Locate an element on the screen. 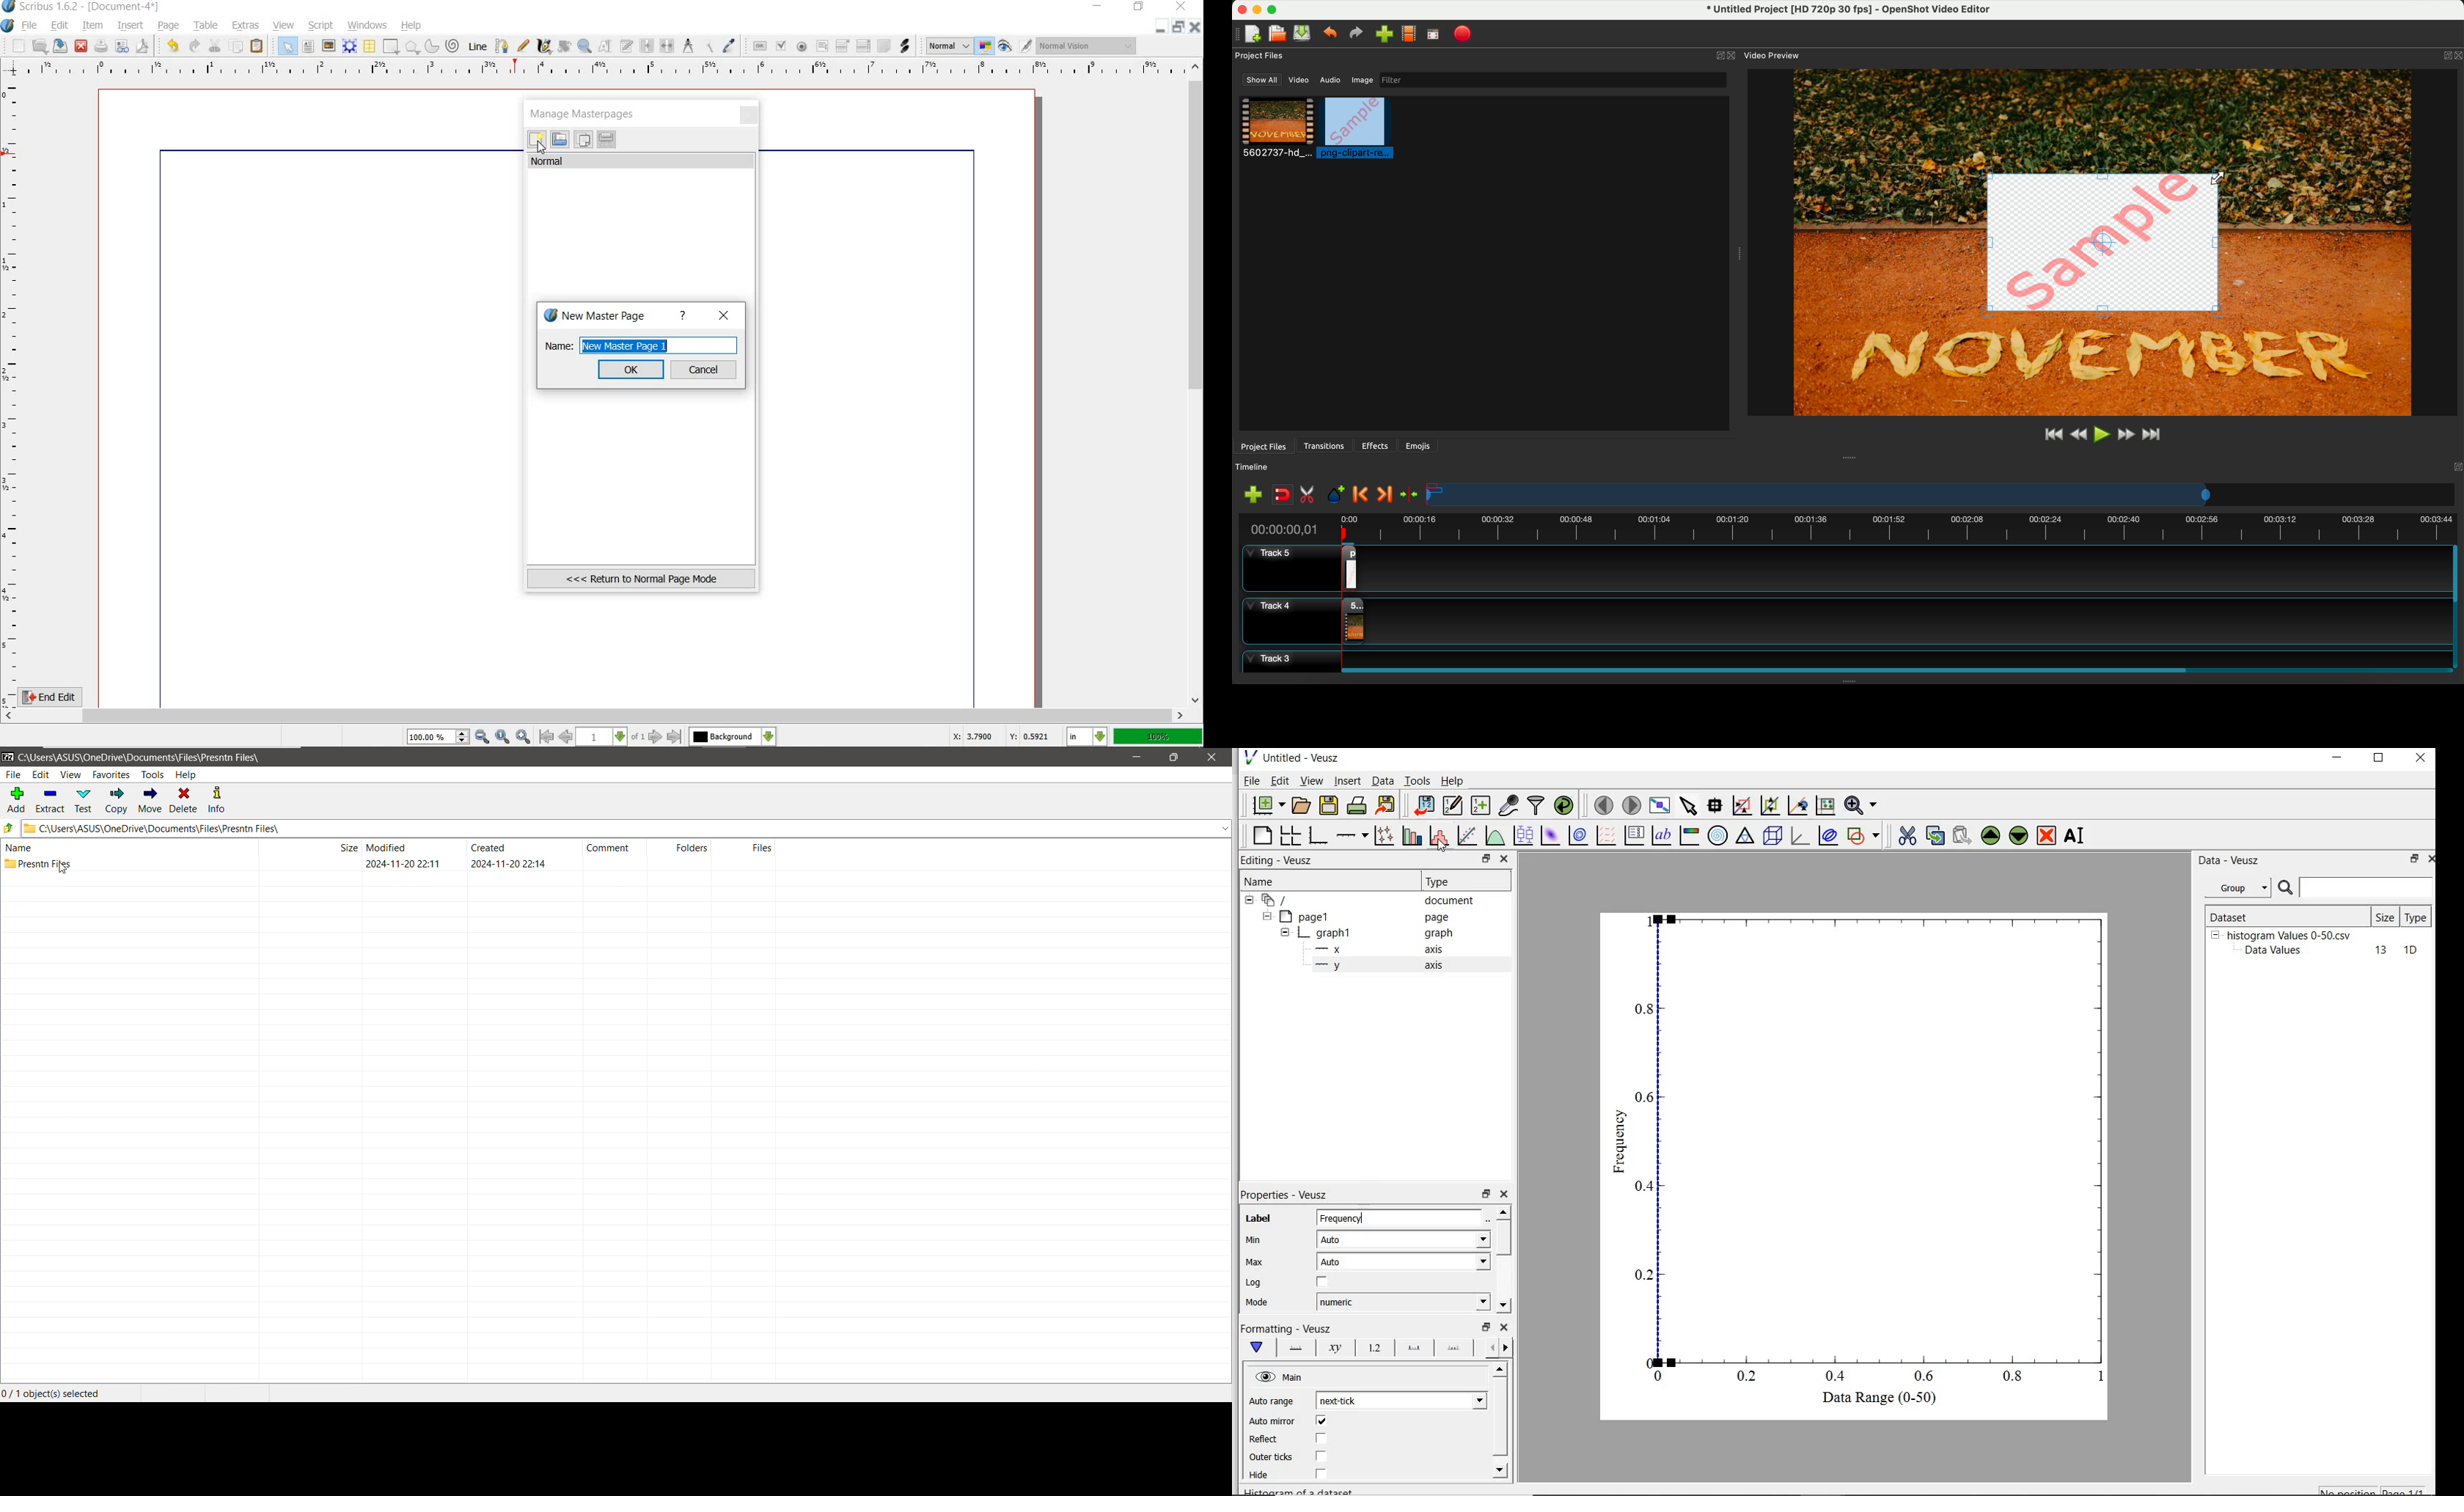 The width and height of the screenshot is (2464, 1512). link annotation is located at coordinates (905, 45).